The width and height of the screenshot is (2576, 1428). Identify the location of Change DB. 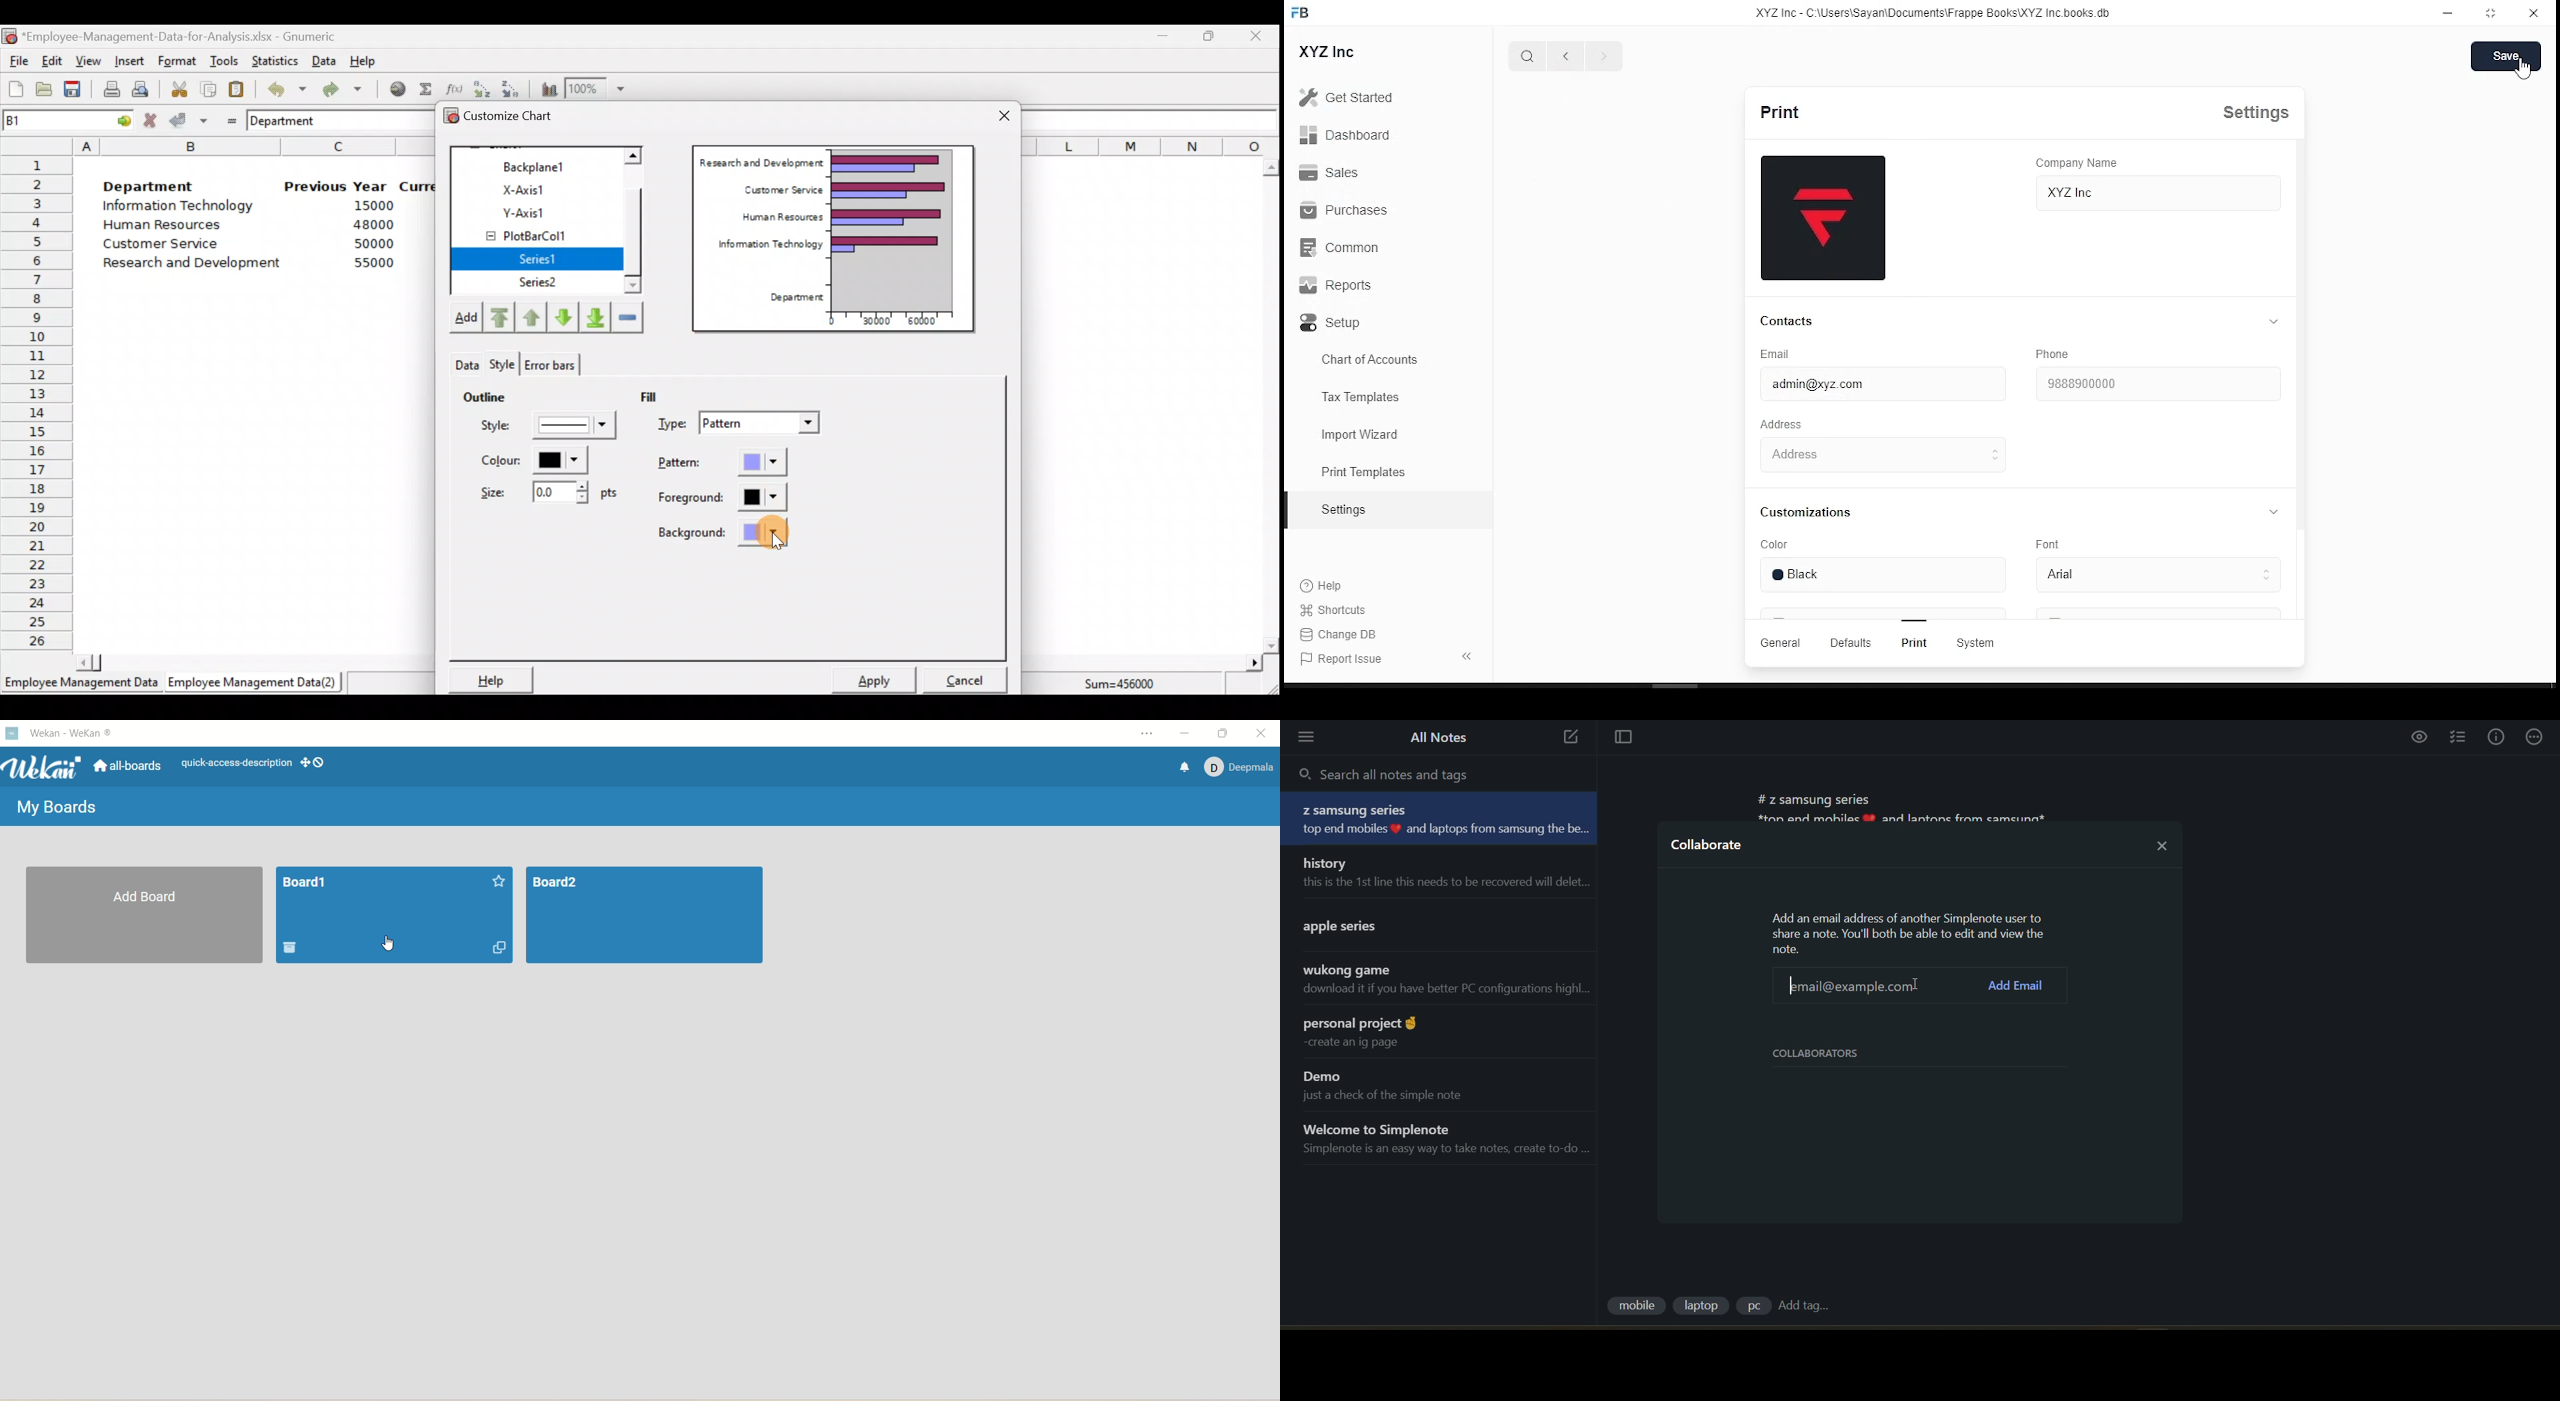
(1341, 634).